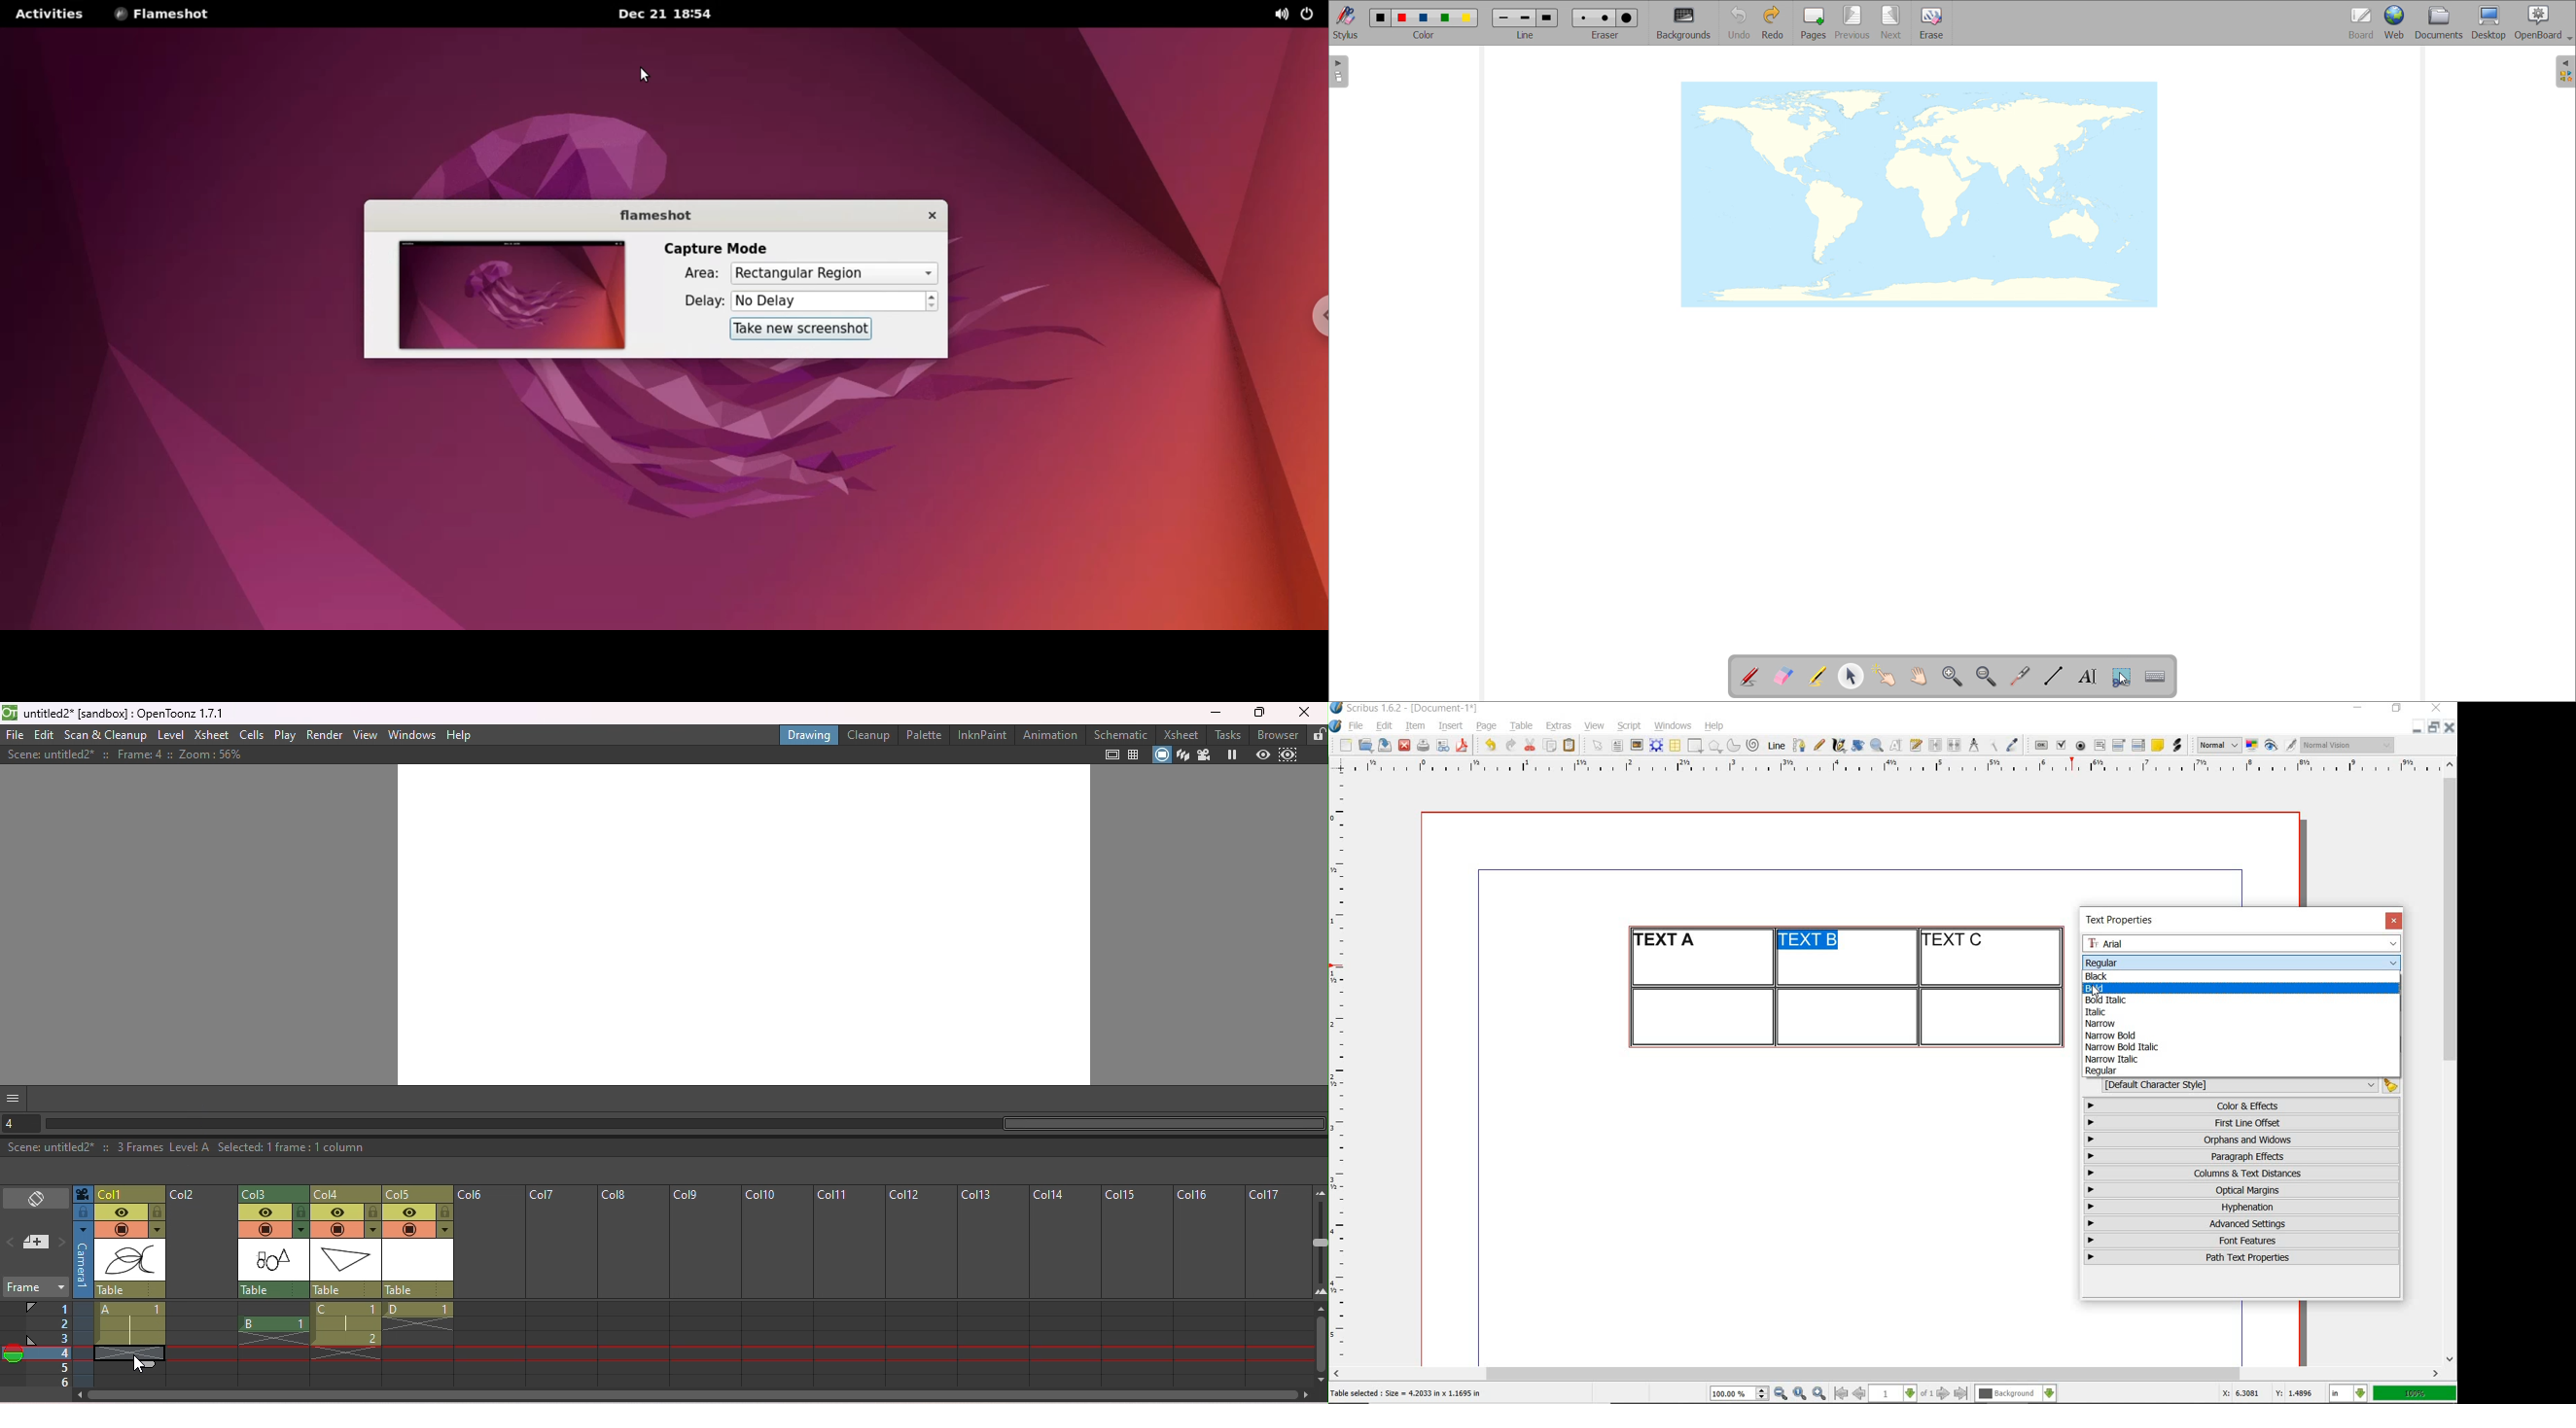 The width and height of the screenshot is (2576, 1428). I want to click on select the current unit, so click(2349, 1394).